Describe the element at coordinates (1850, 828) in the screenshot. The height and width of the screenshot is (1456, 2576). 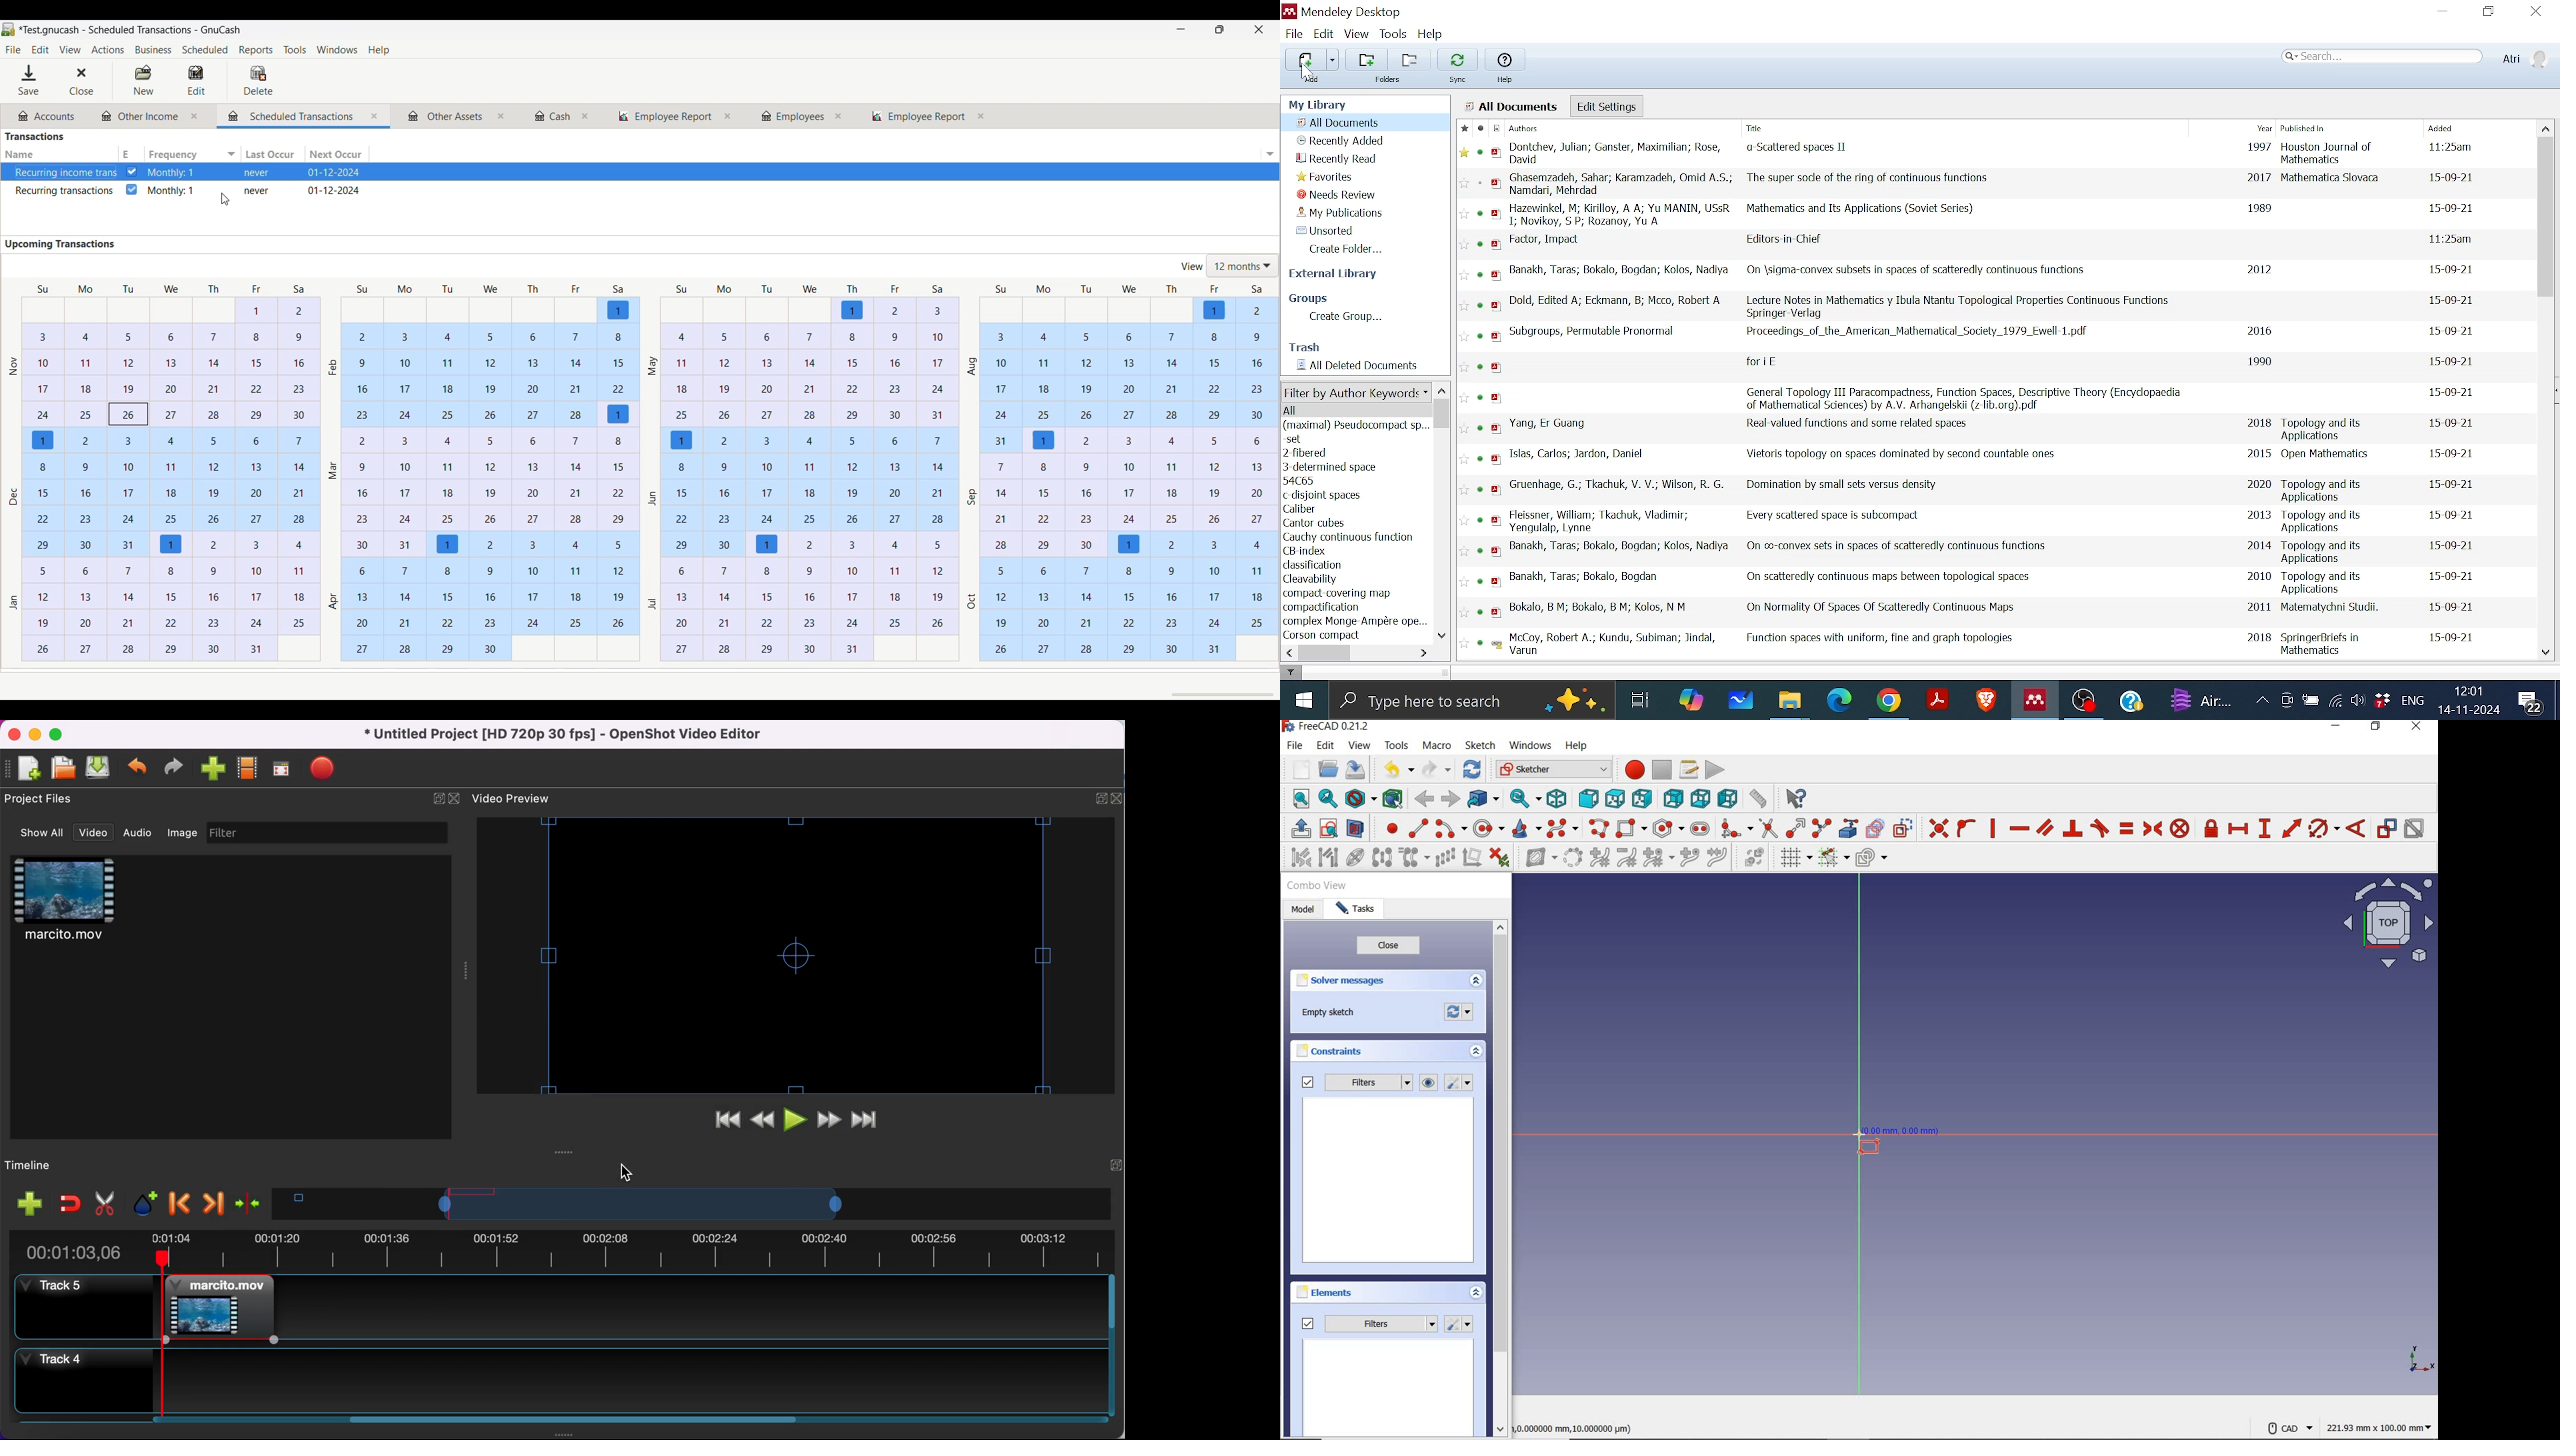
I see `create external geometry` at that location.